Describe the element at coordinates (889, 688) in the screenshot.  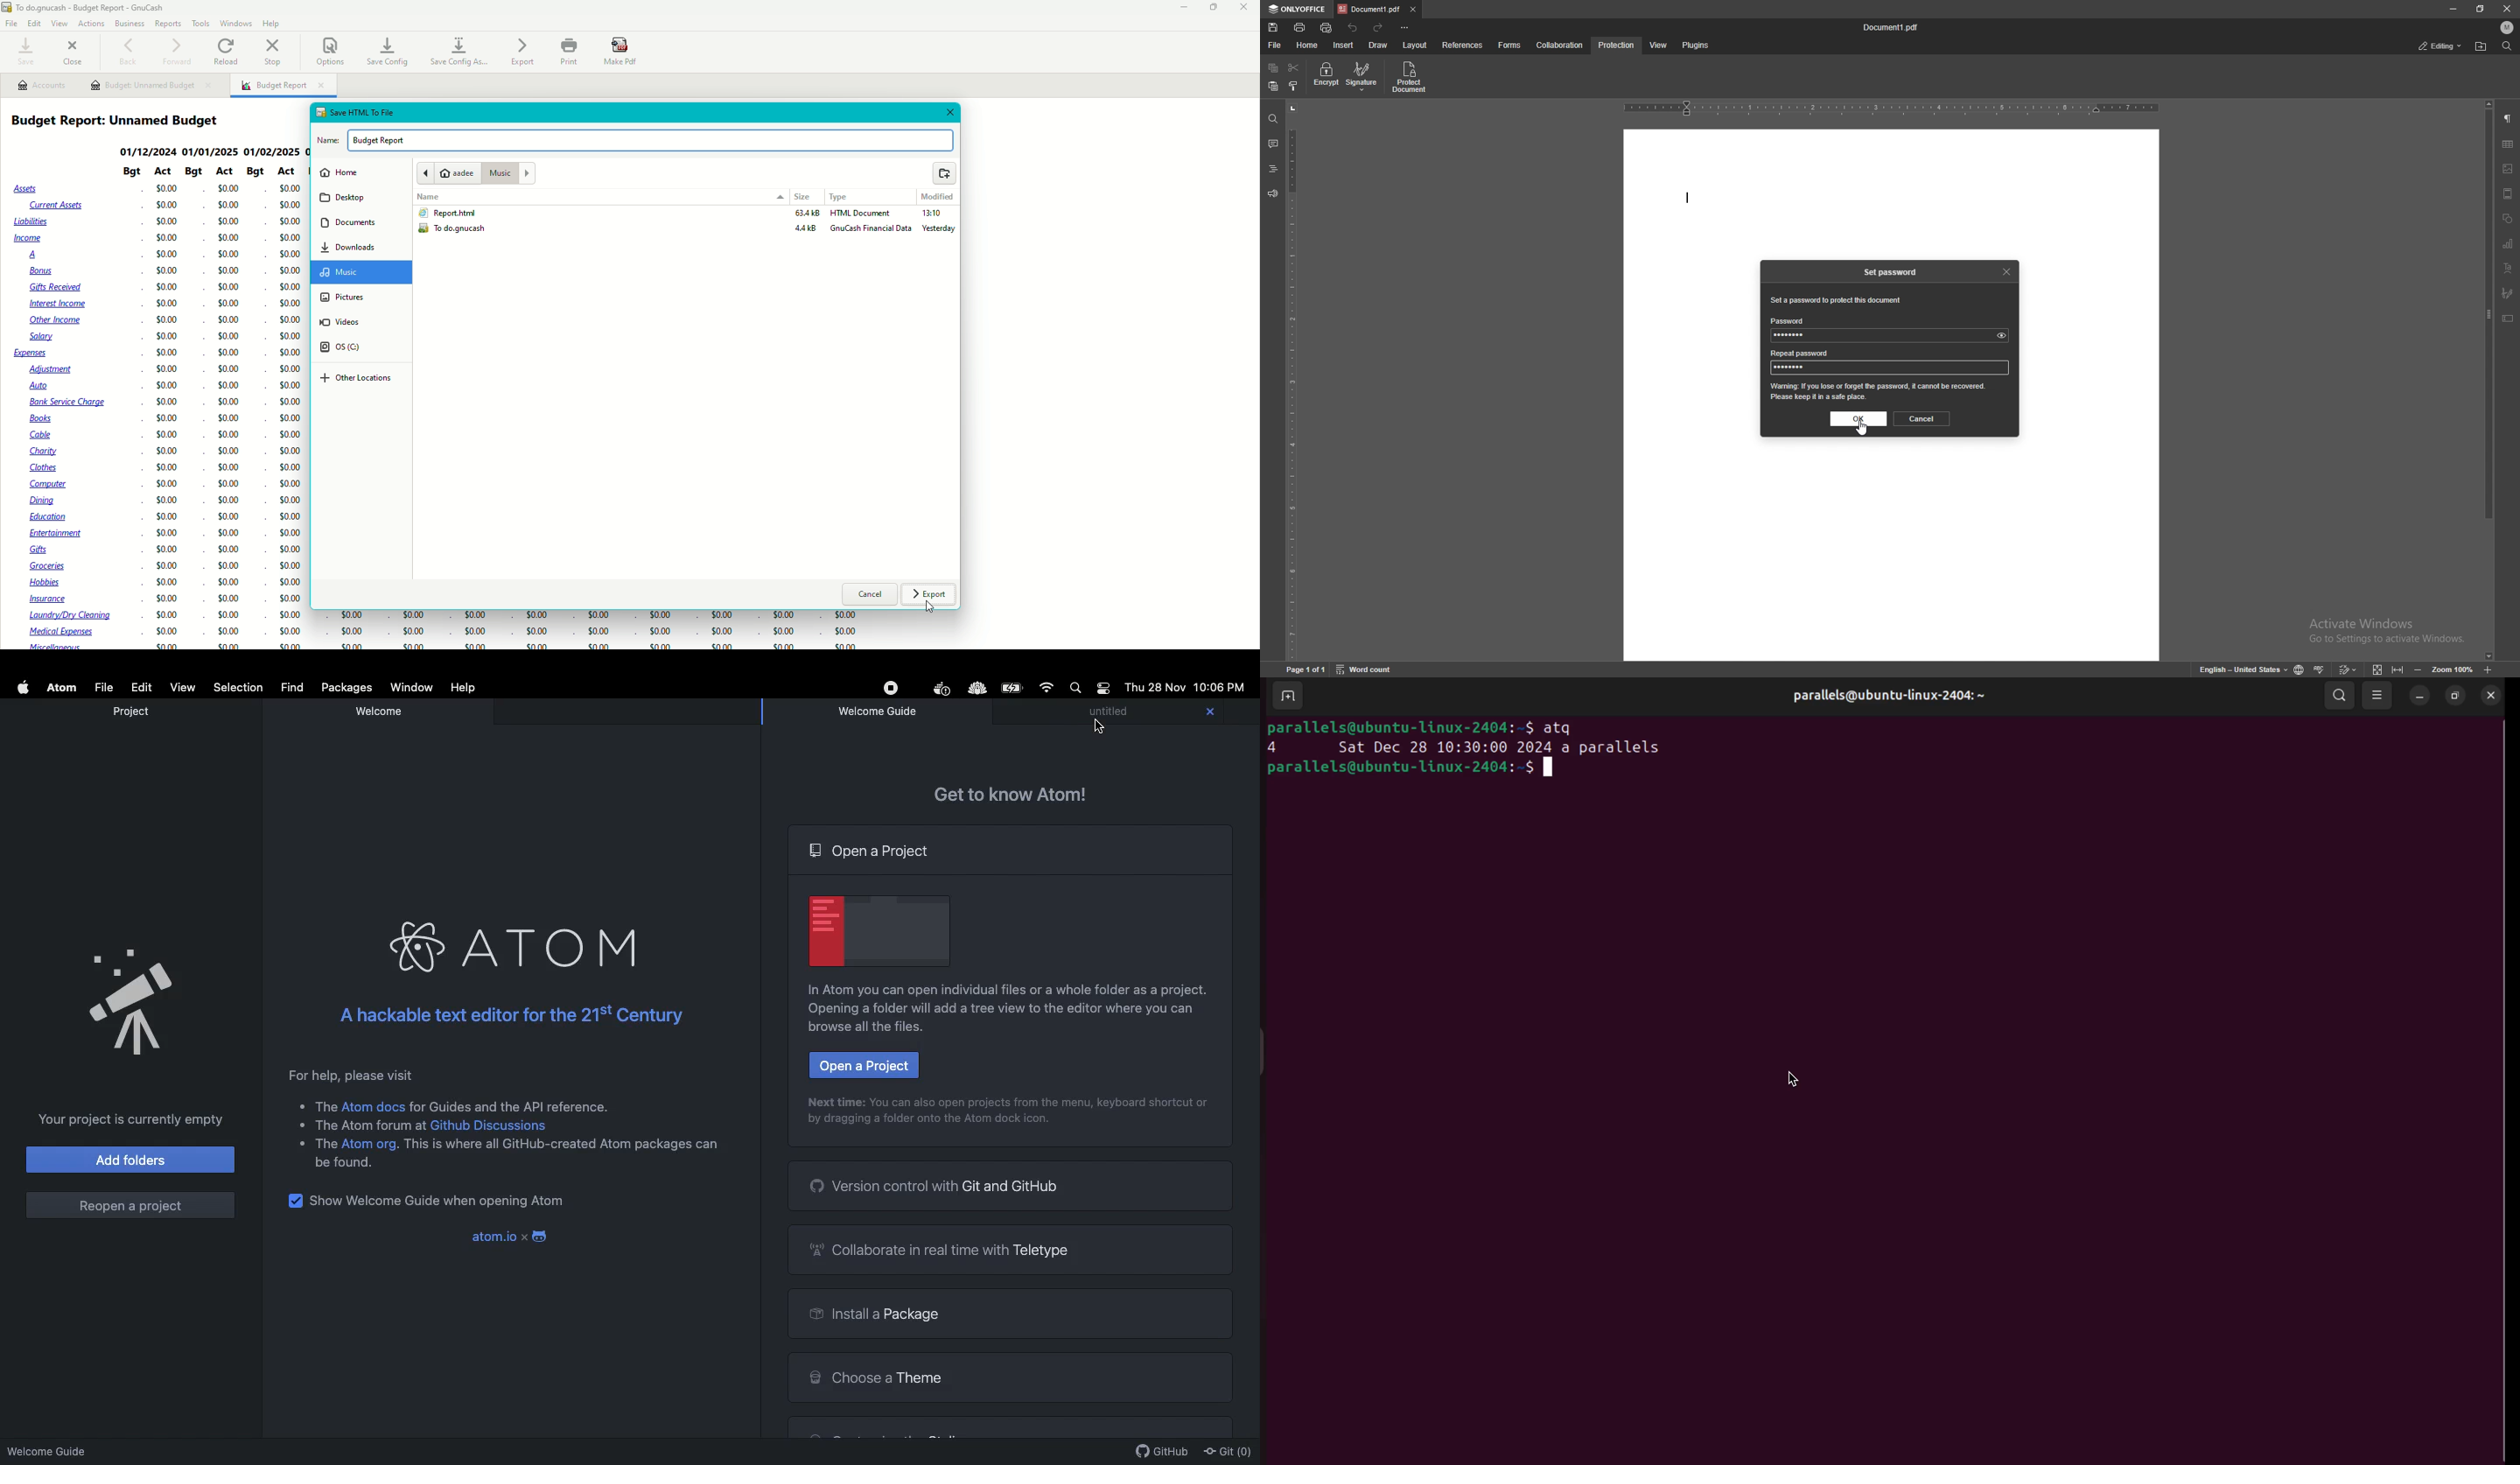
I see `stop` at that location.